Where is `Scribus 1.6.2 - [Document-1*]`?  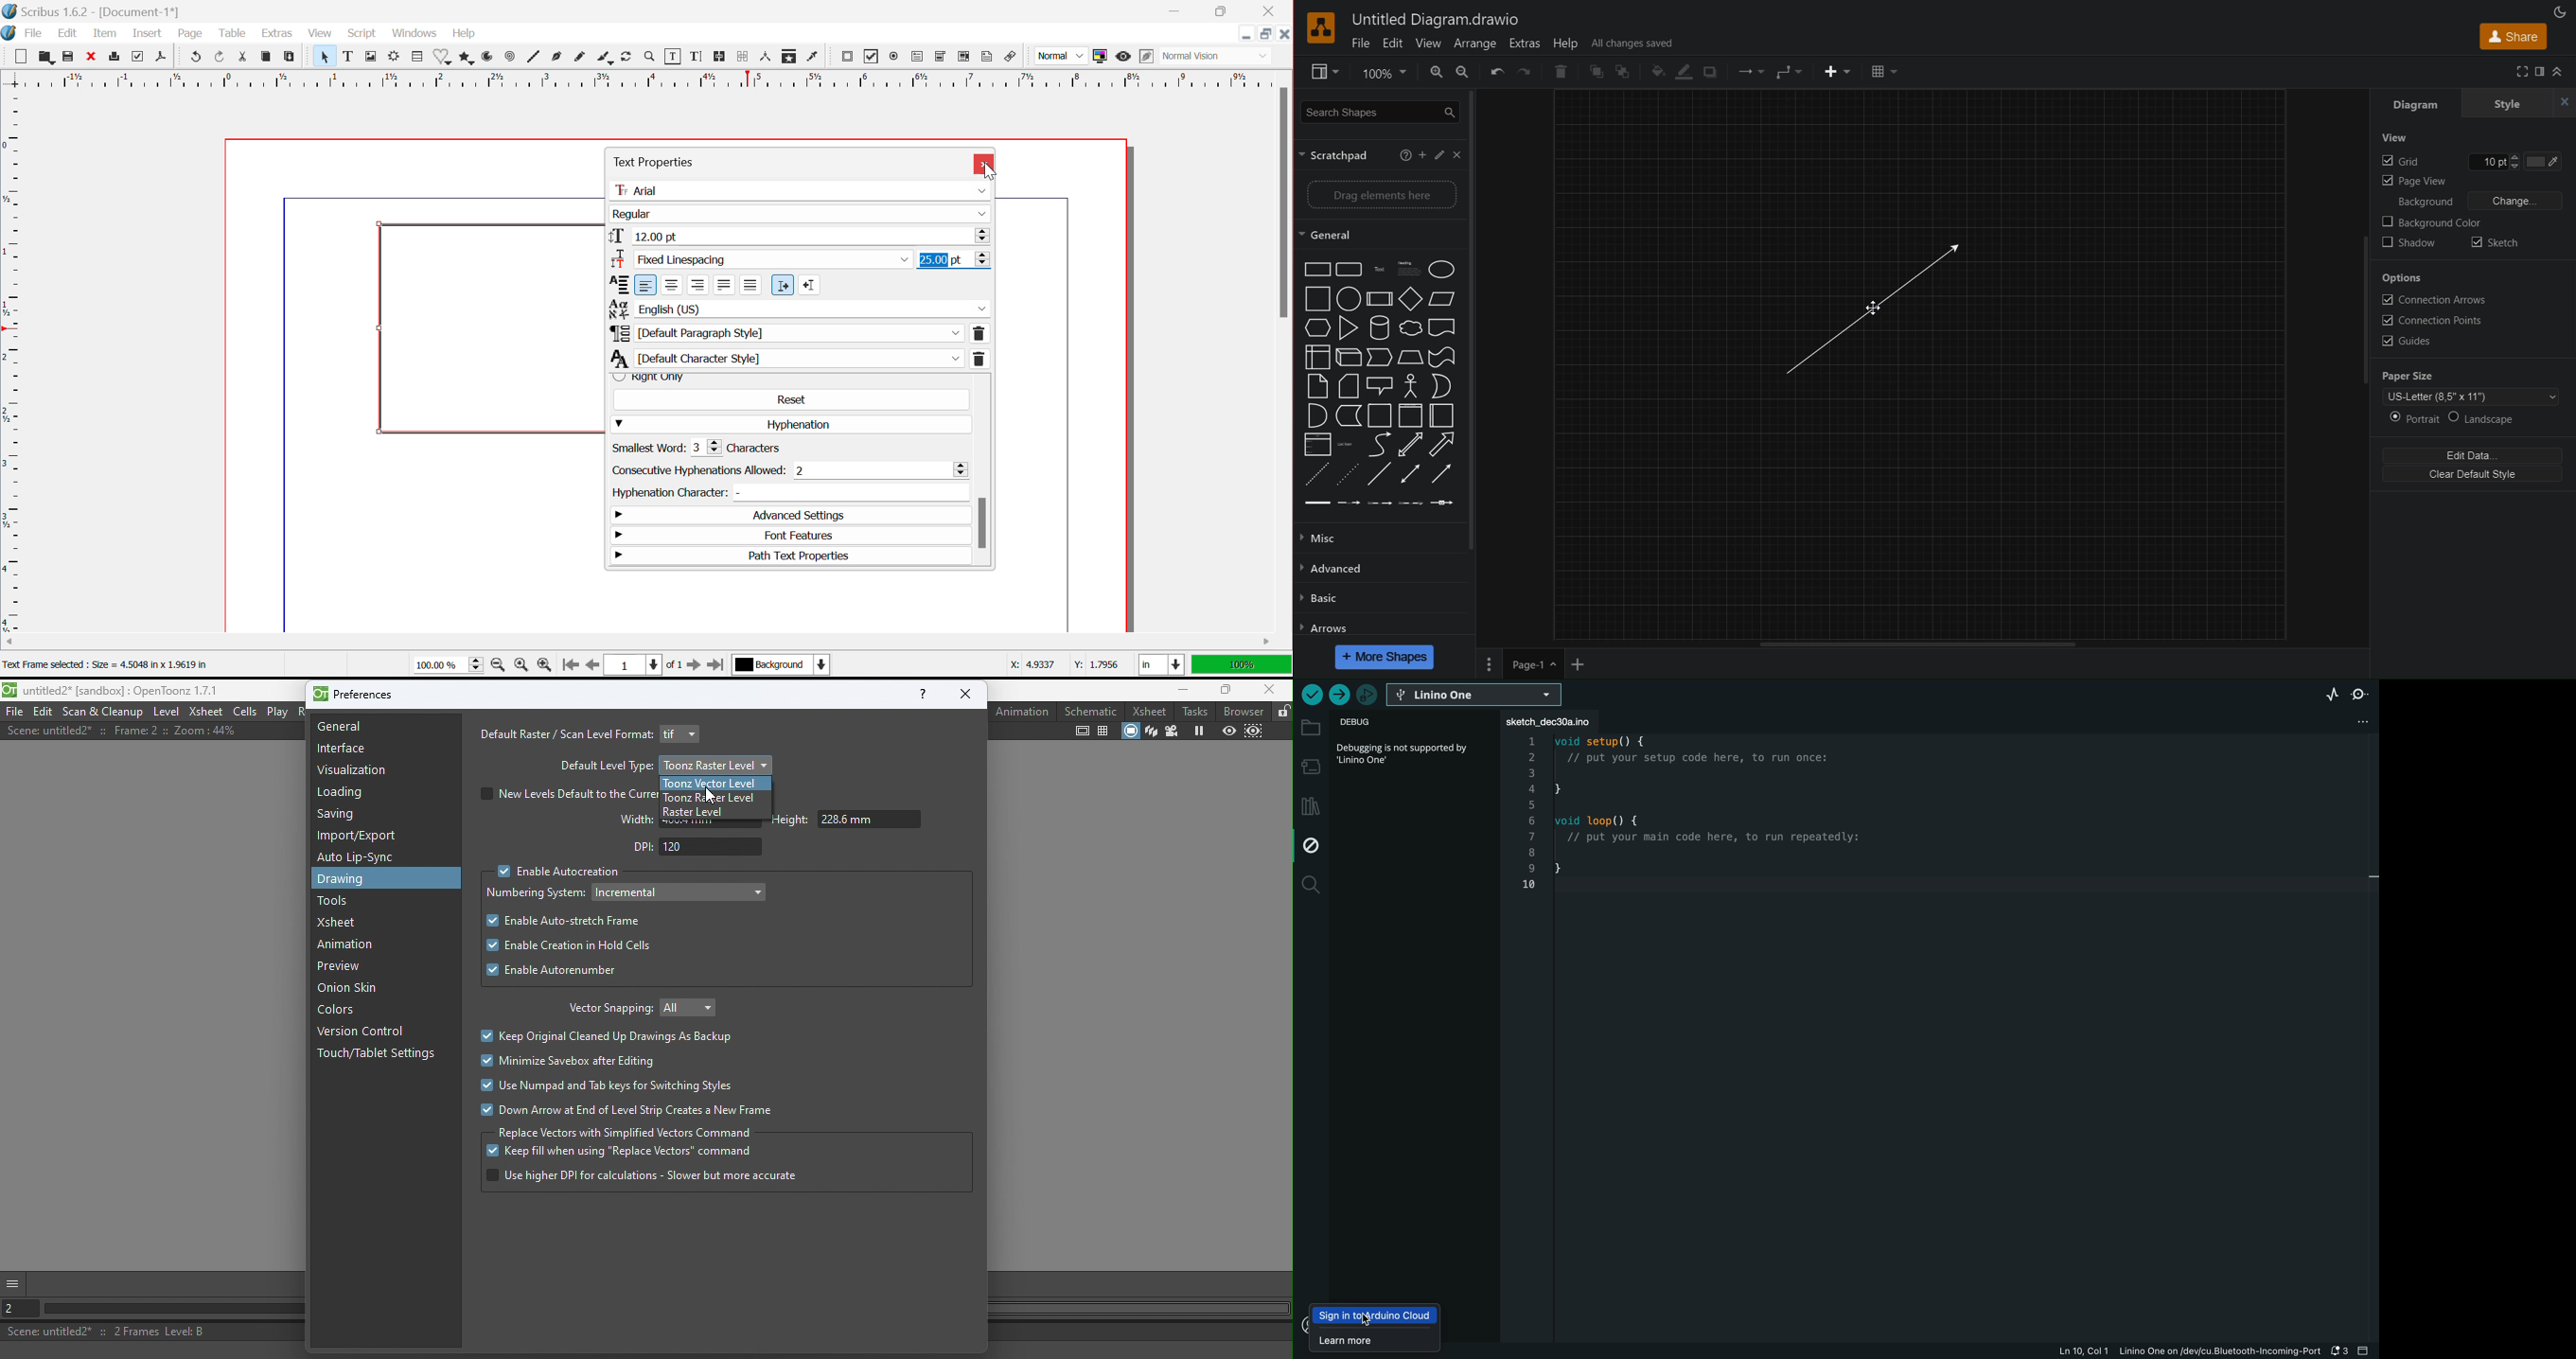
Scribus 1.6.2 - [Document-1*] is located at coordinates (131, 10).